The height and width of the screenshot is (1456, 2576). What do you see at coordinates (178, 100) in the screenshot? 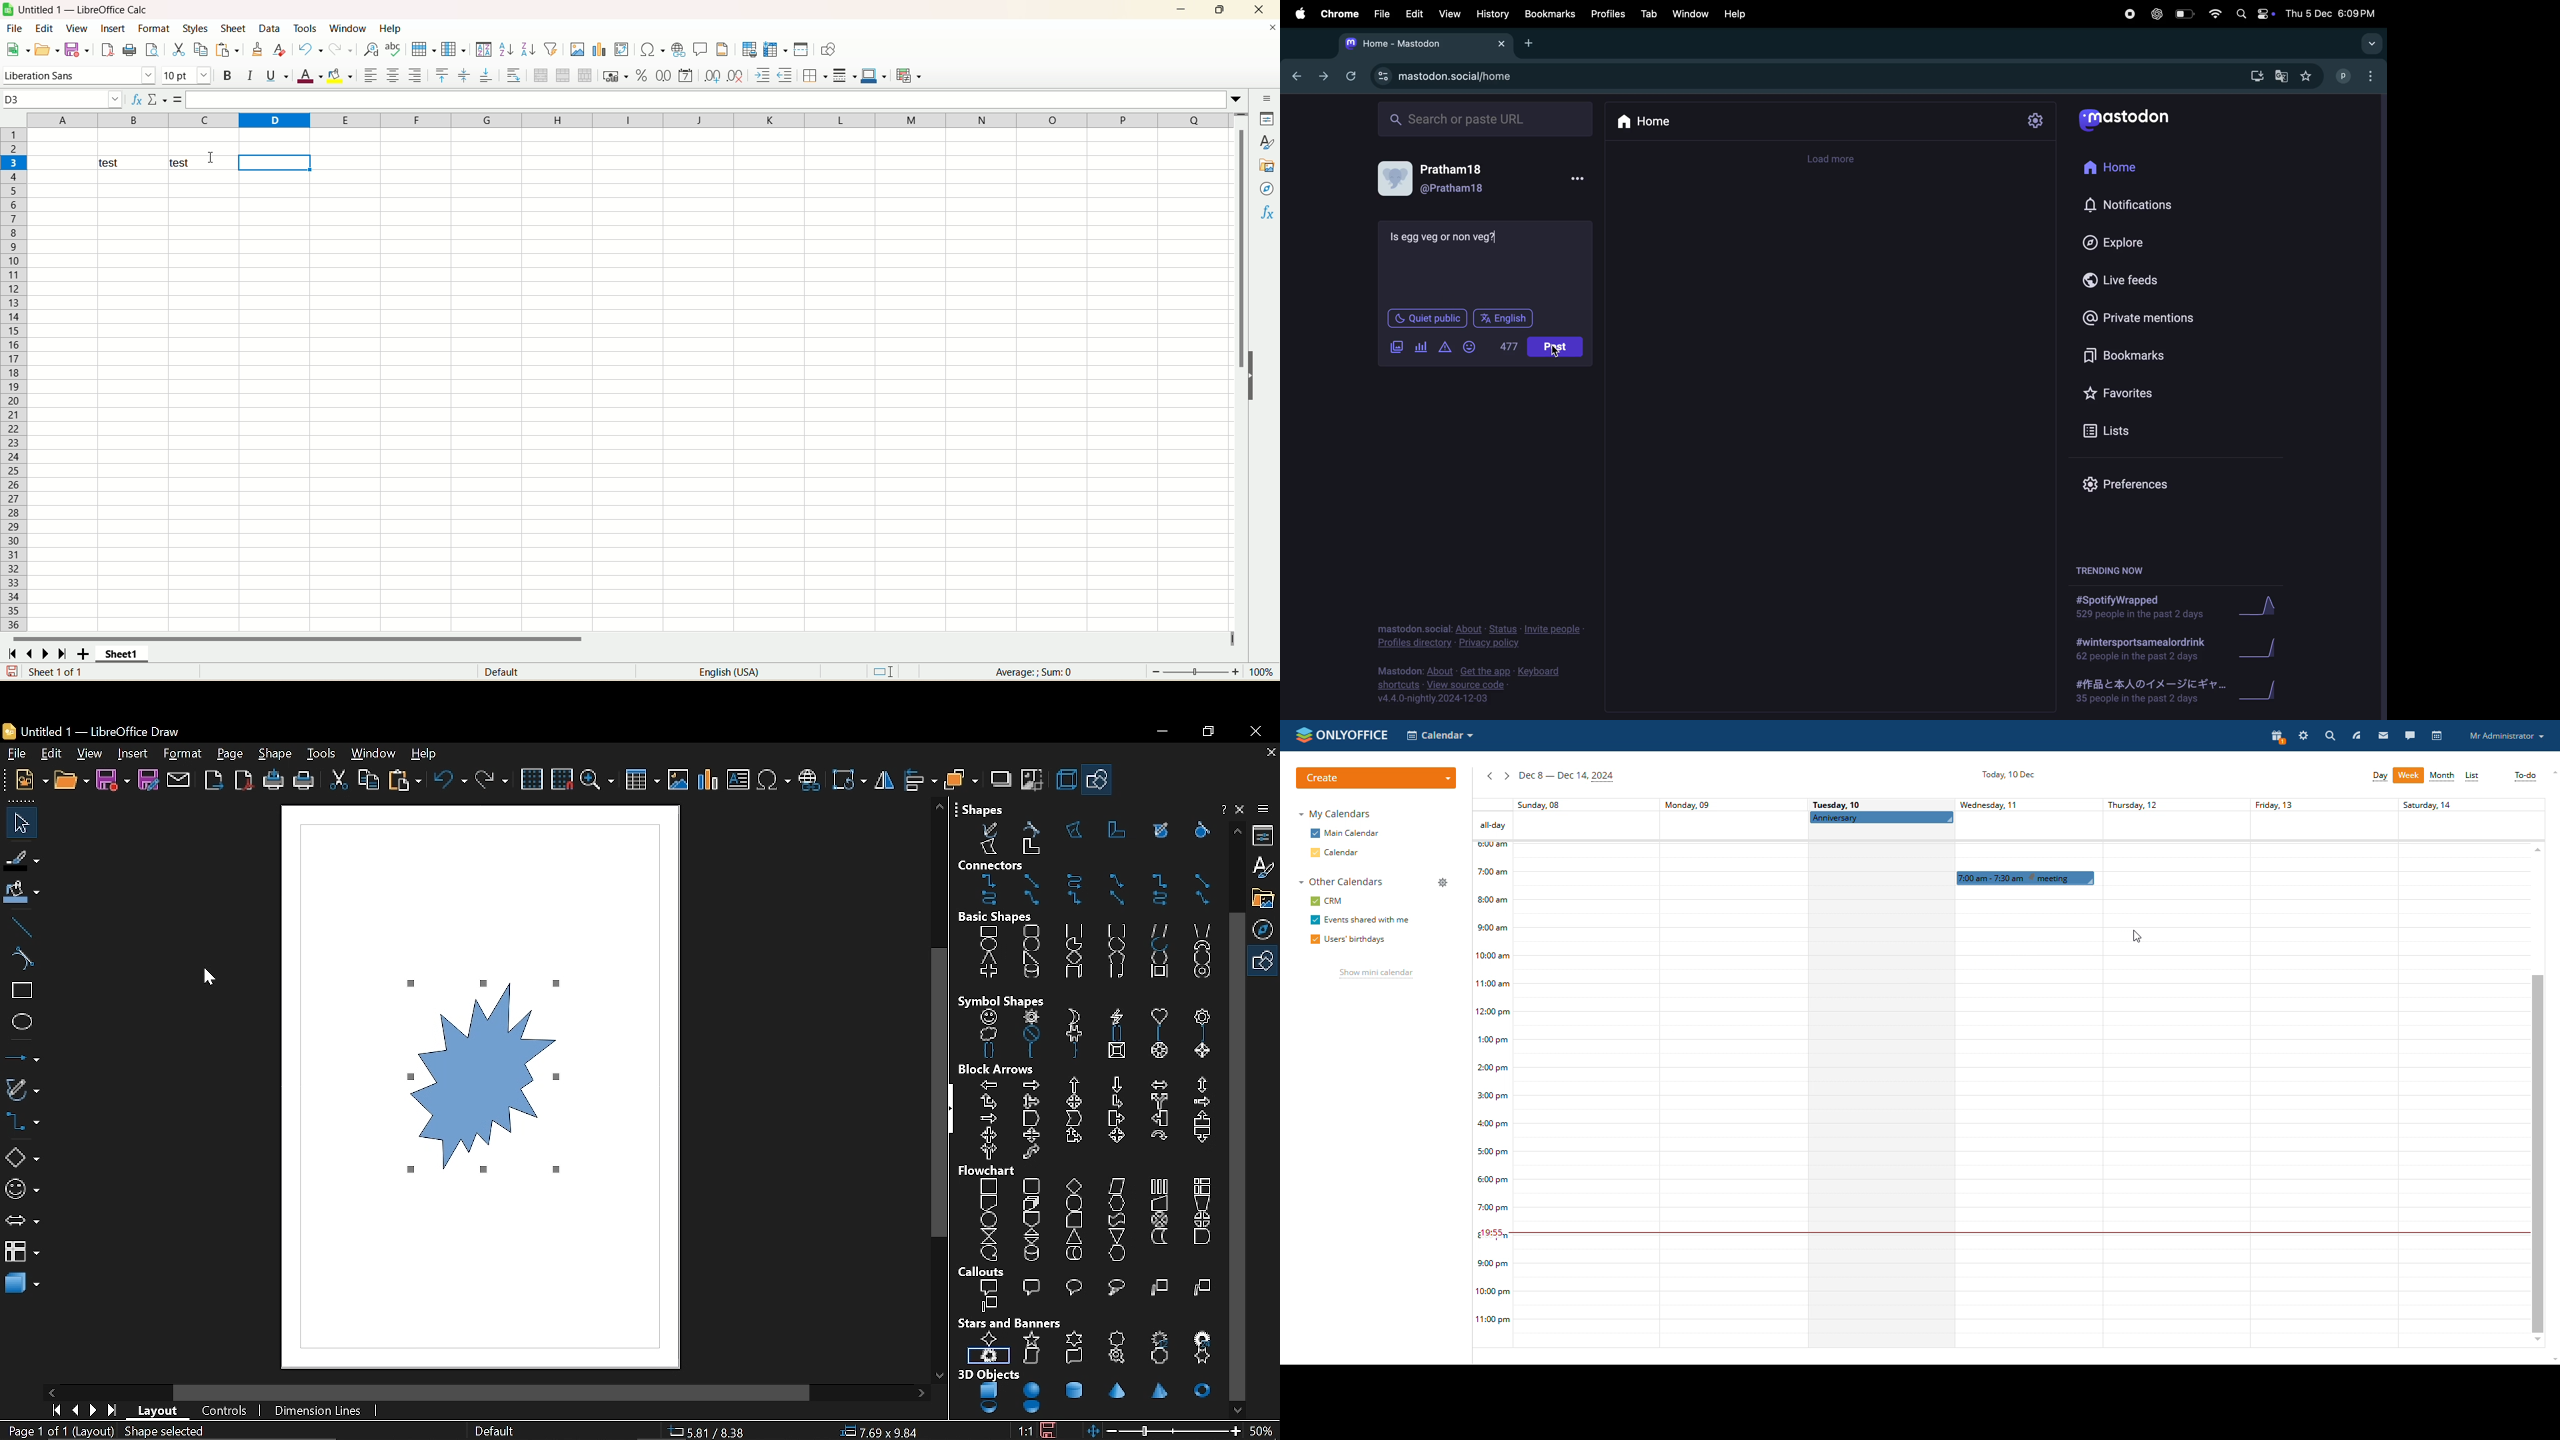
I see `Formula` at bounding box center [178, 100].